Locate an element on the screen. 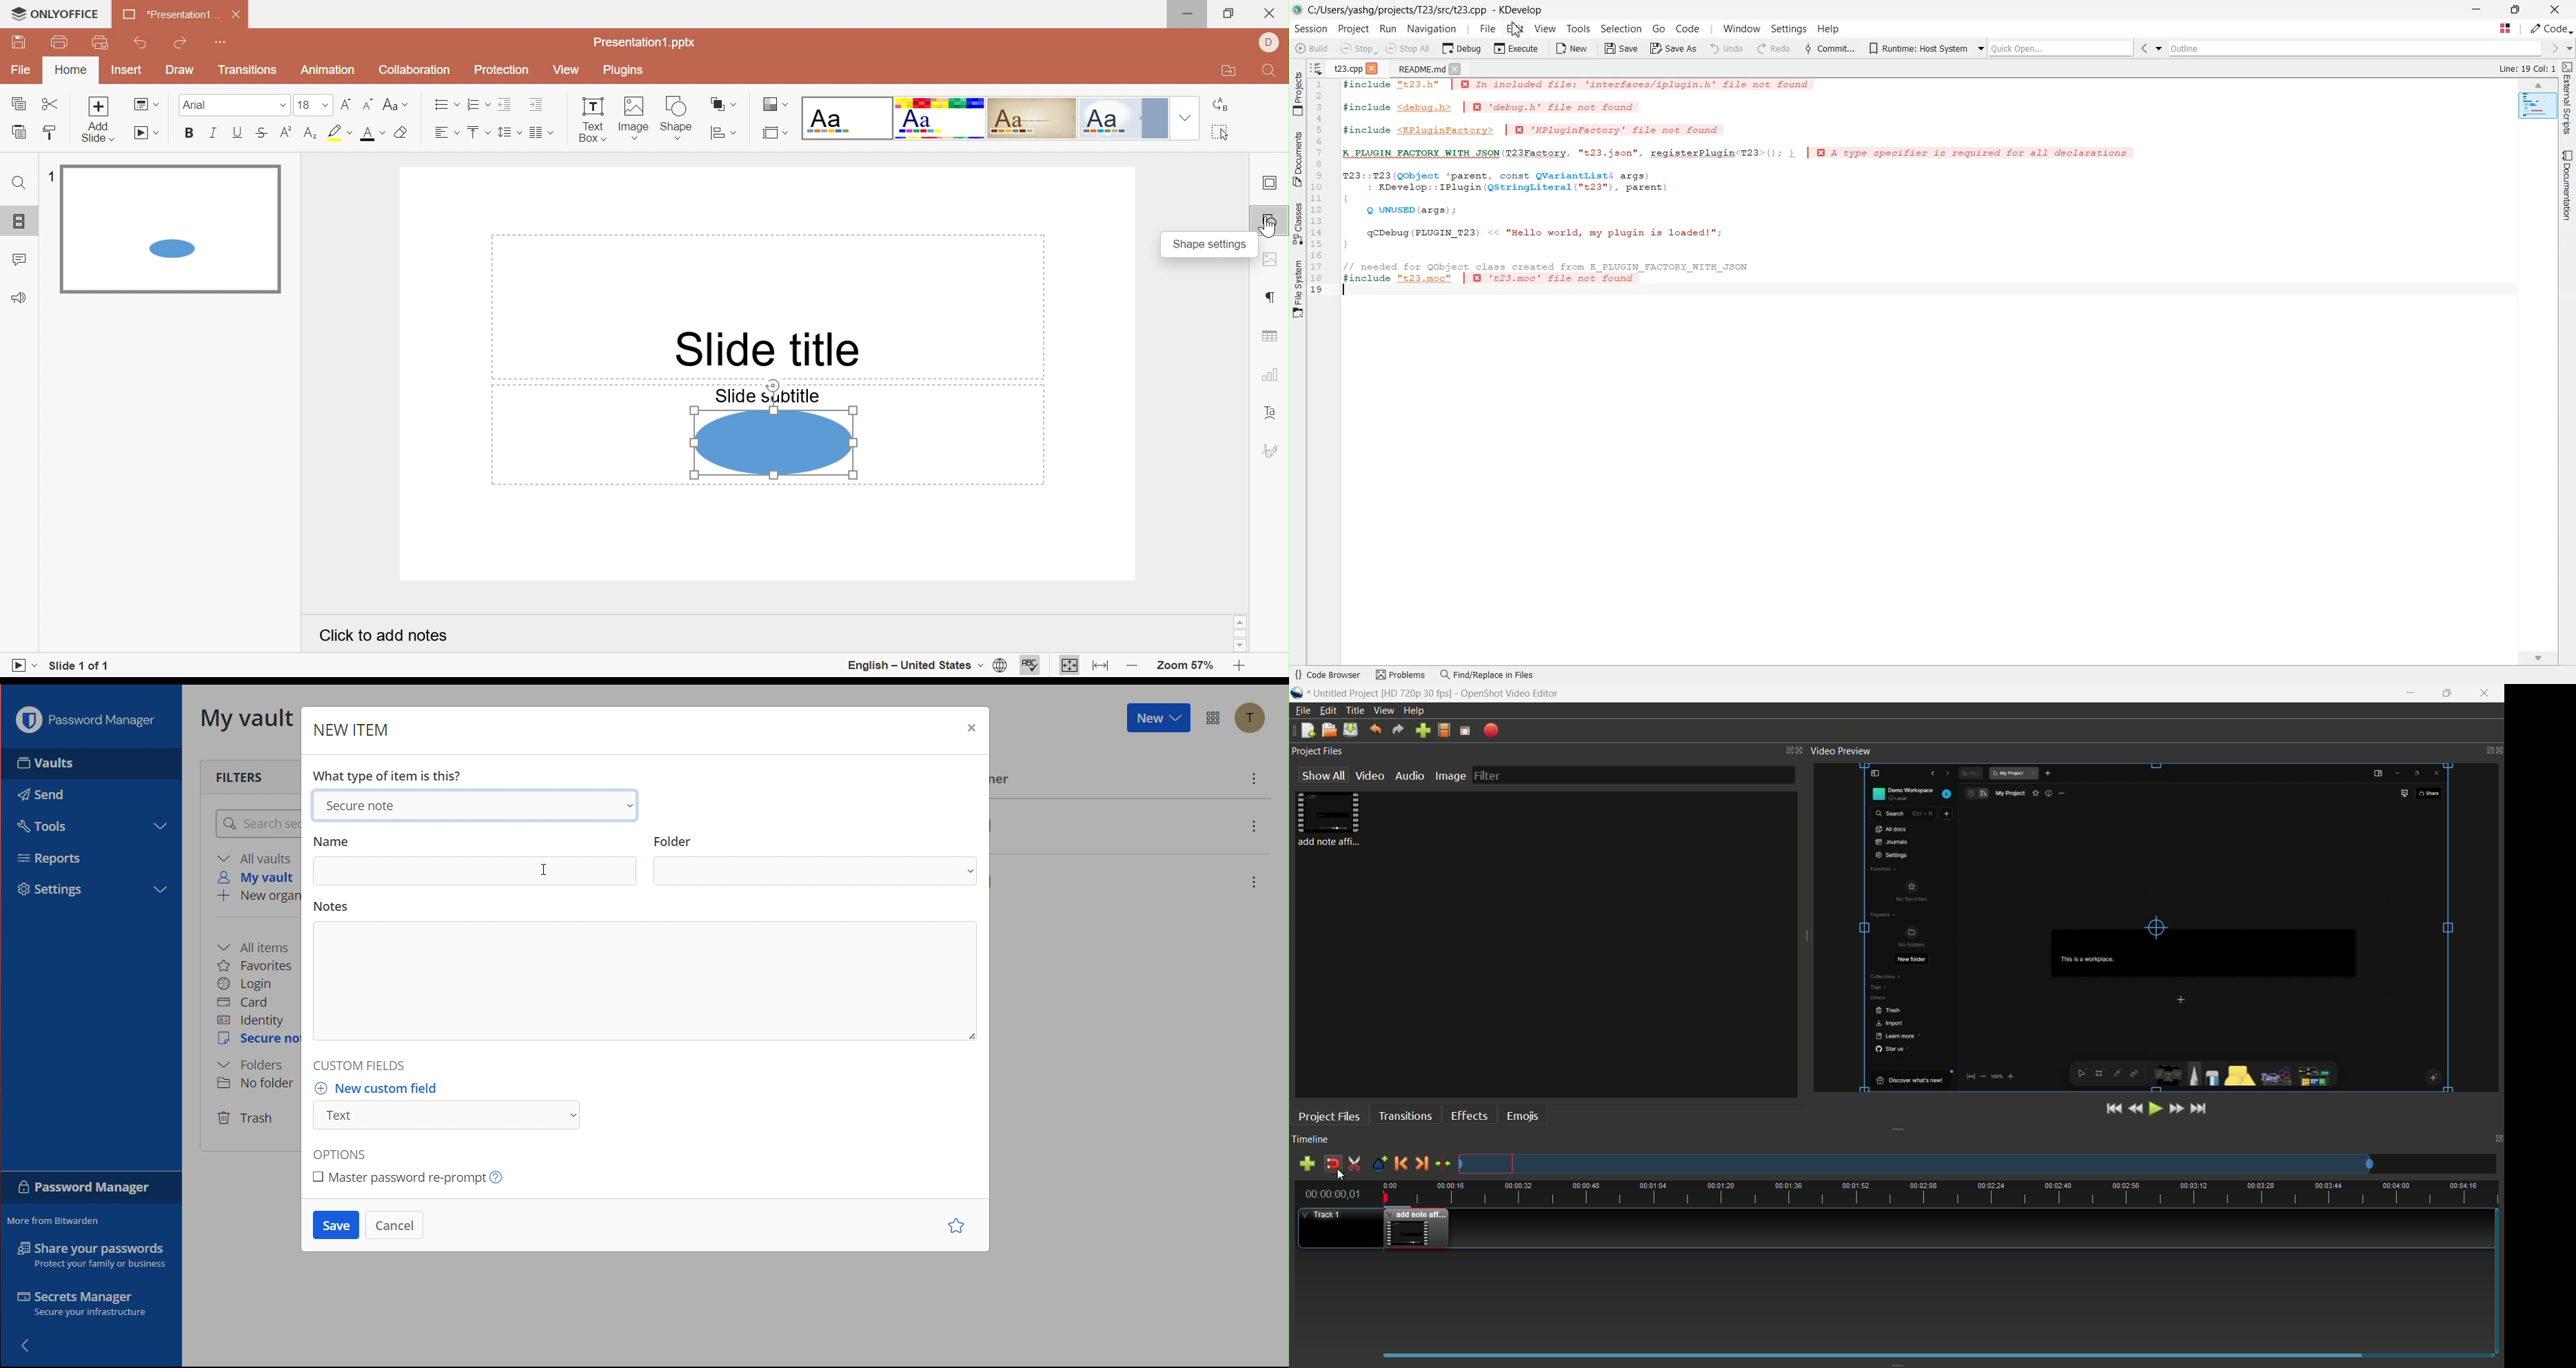  Restore down is located at coordinates (1227, 15).